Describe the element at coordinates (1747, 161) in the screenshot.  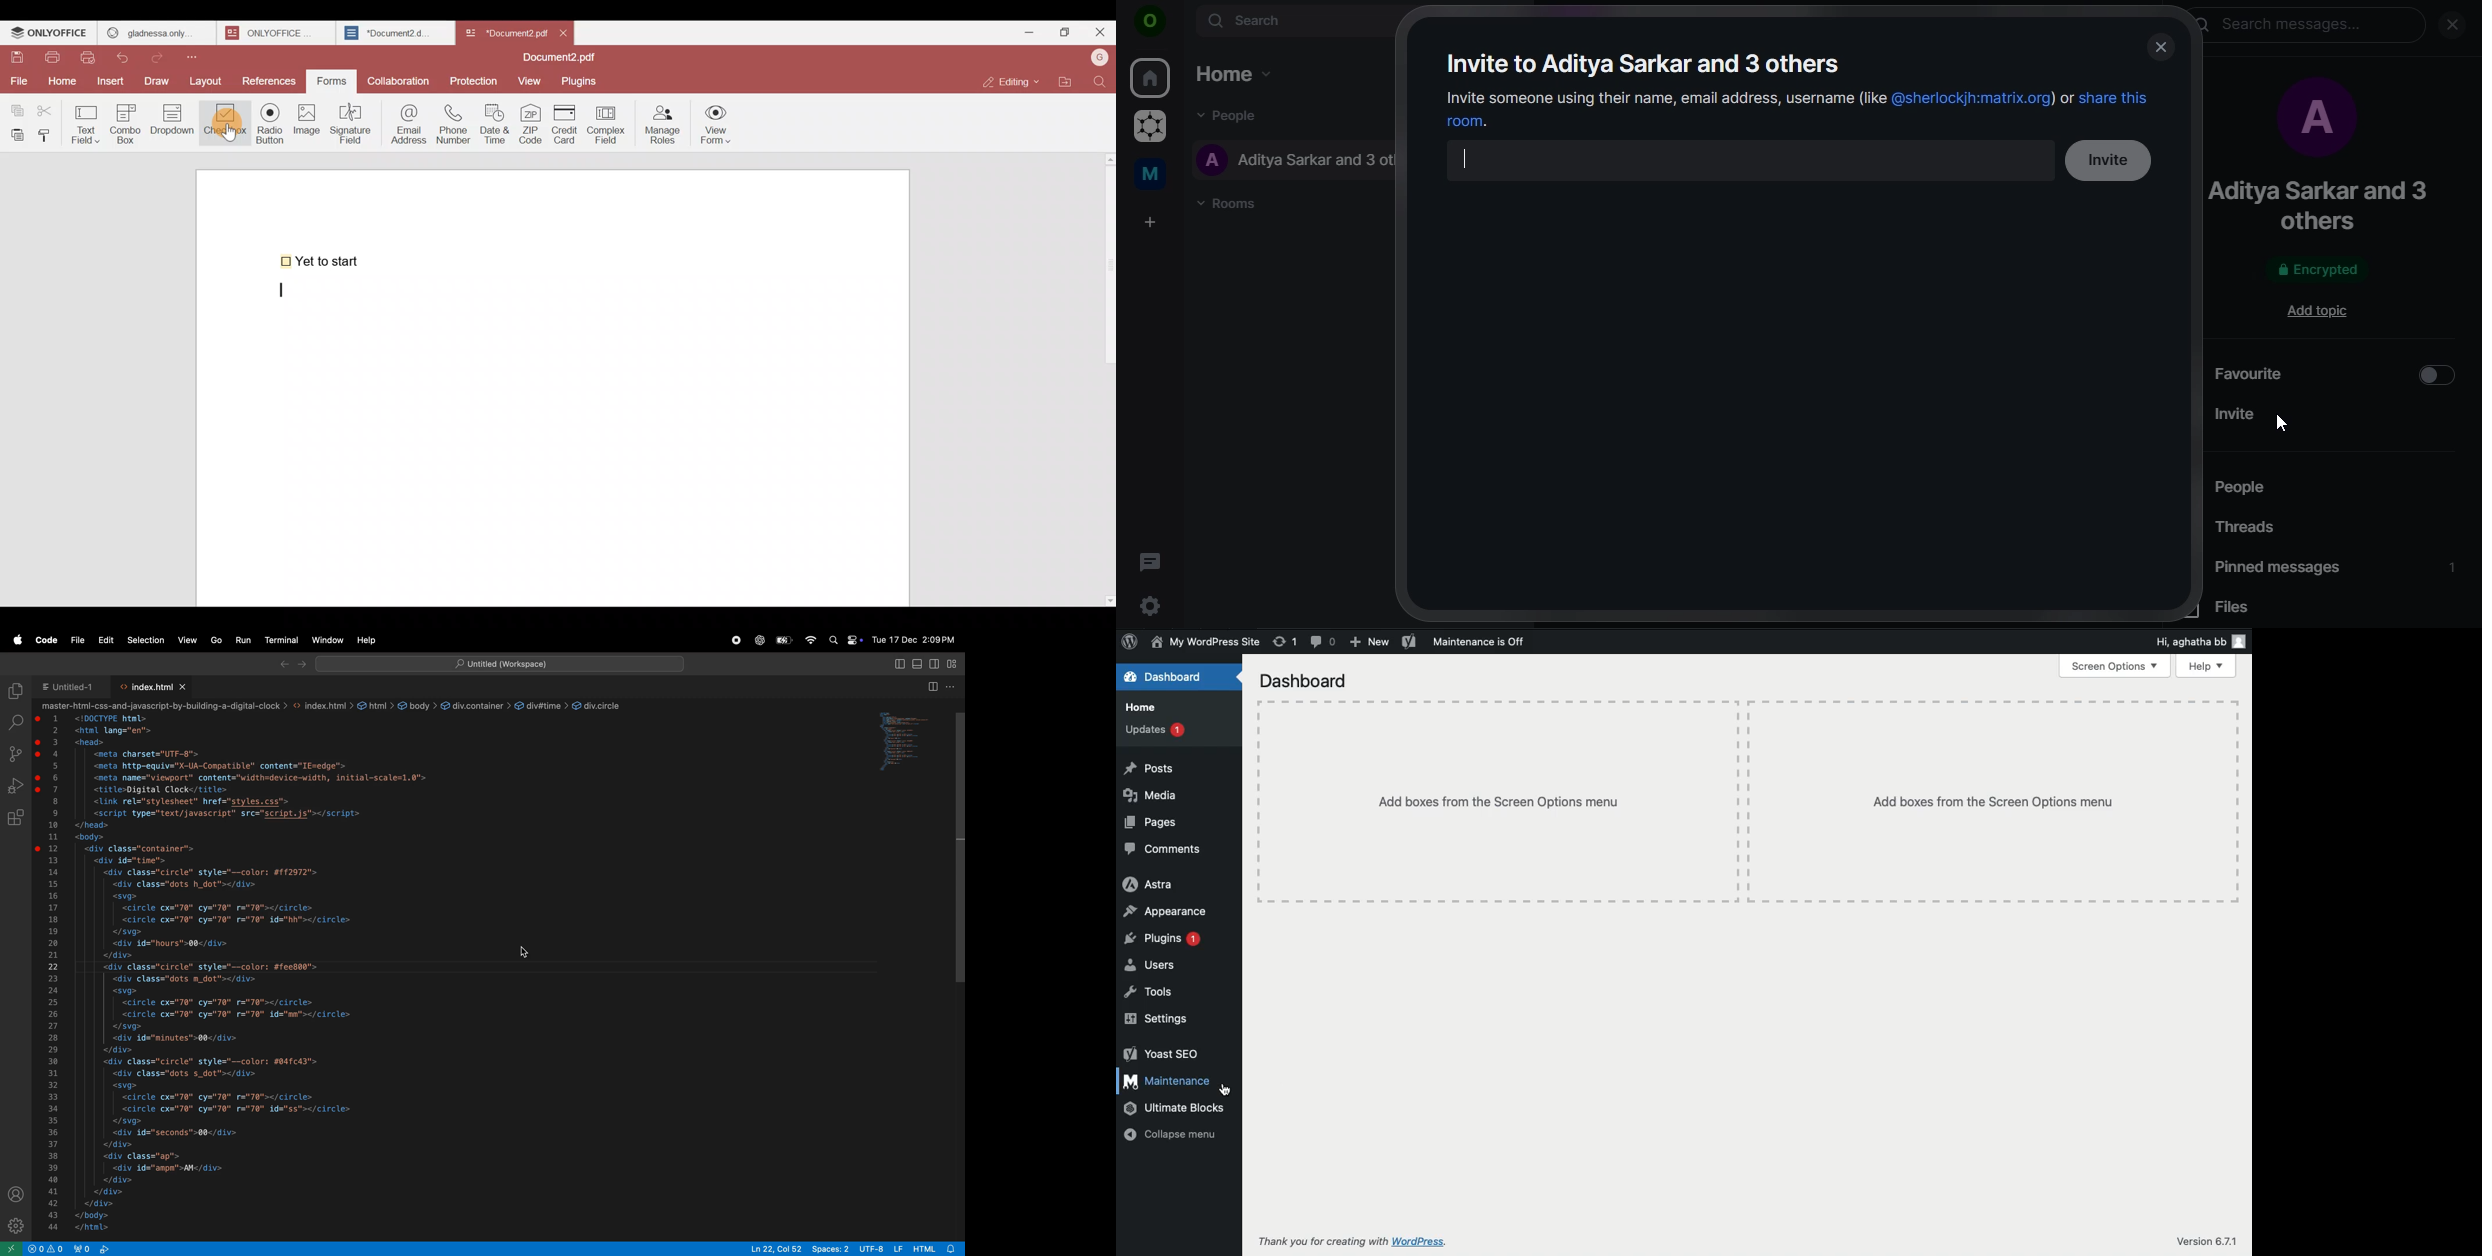
I see `search bar` at that location.